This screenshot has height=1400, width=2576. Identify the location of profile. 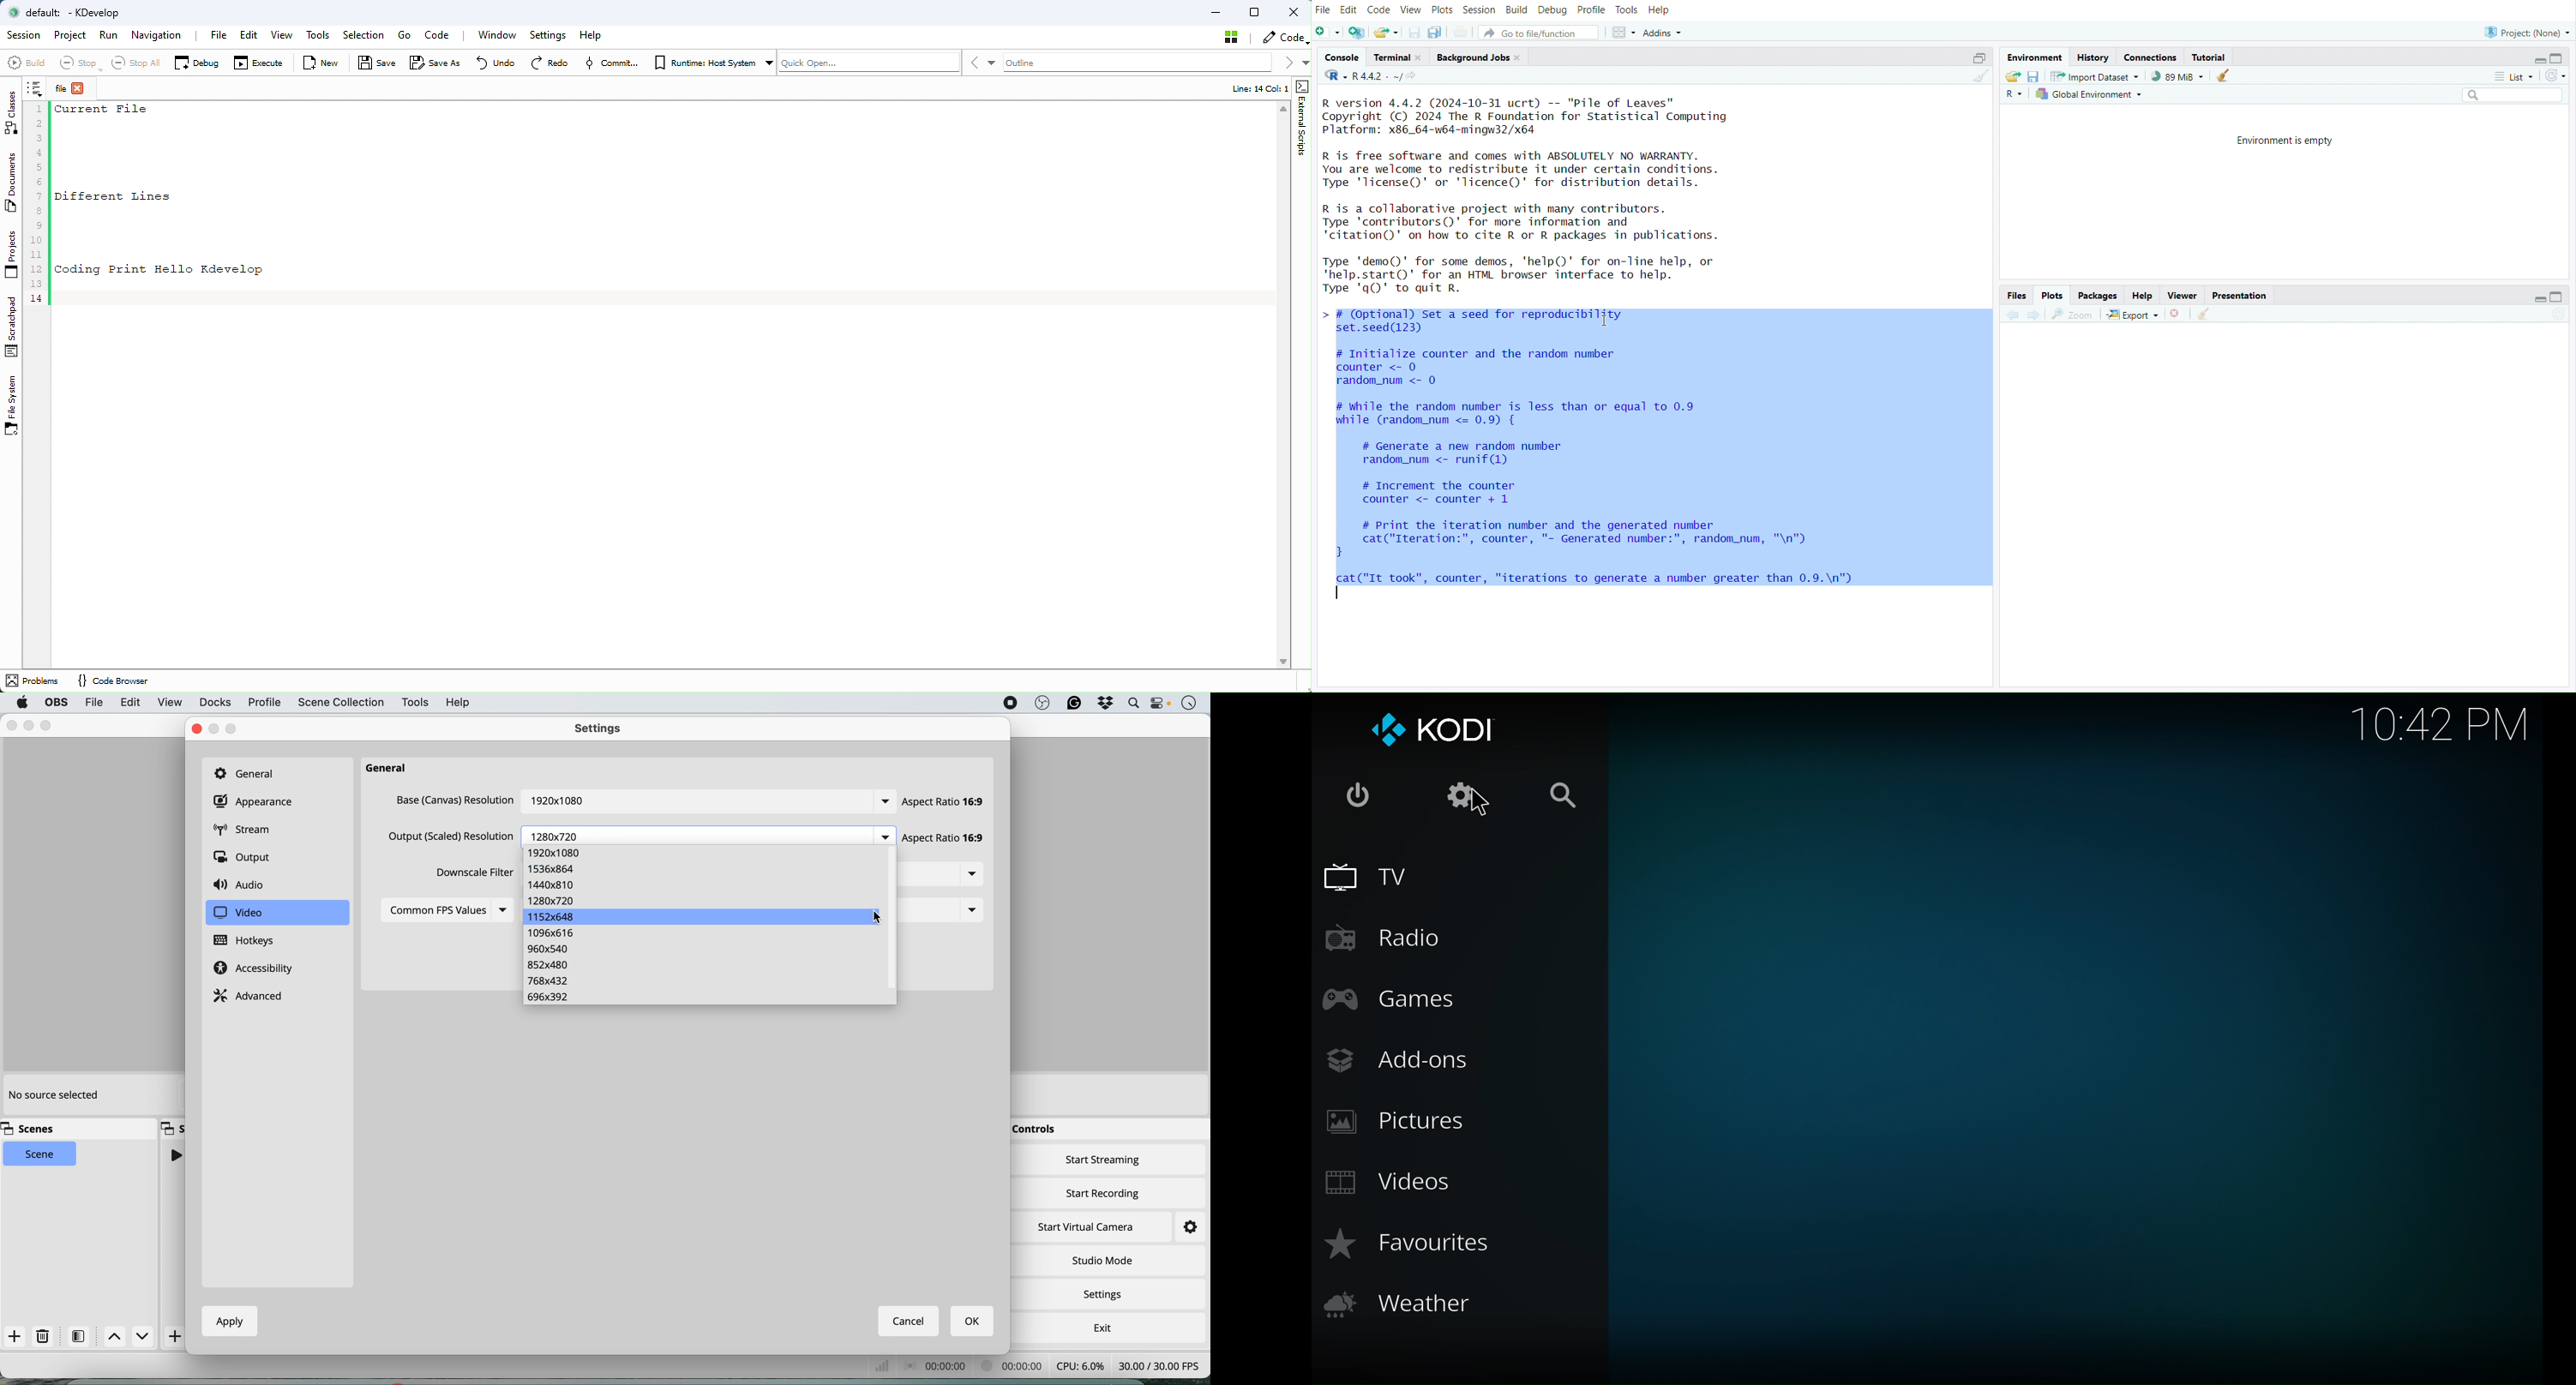
(264, 703).